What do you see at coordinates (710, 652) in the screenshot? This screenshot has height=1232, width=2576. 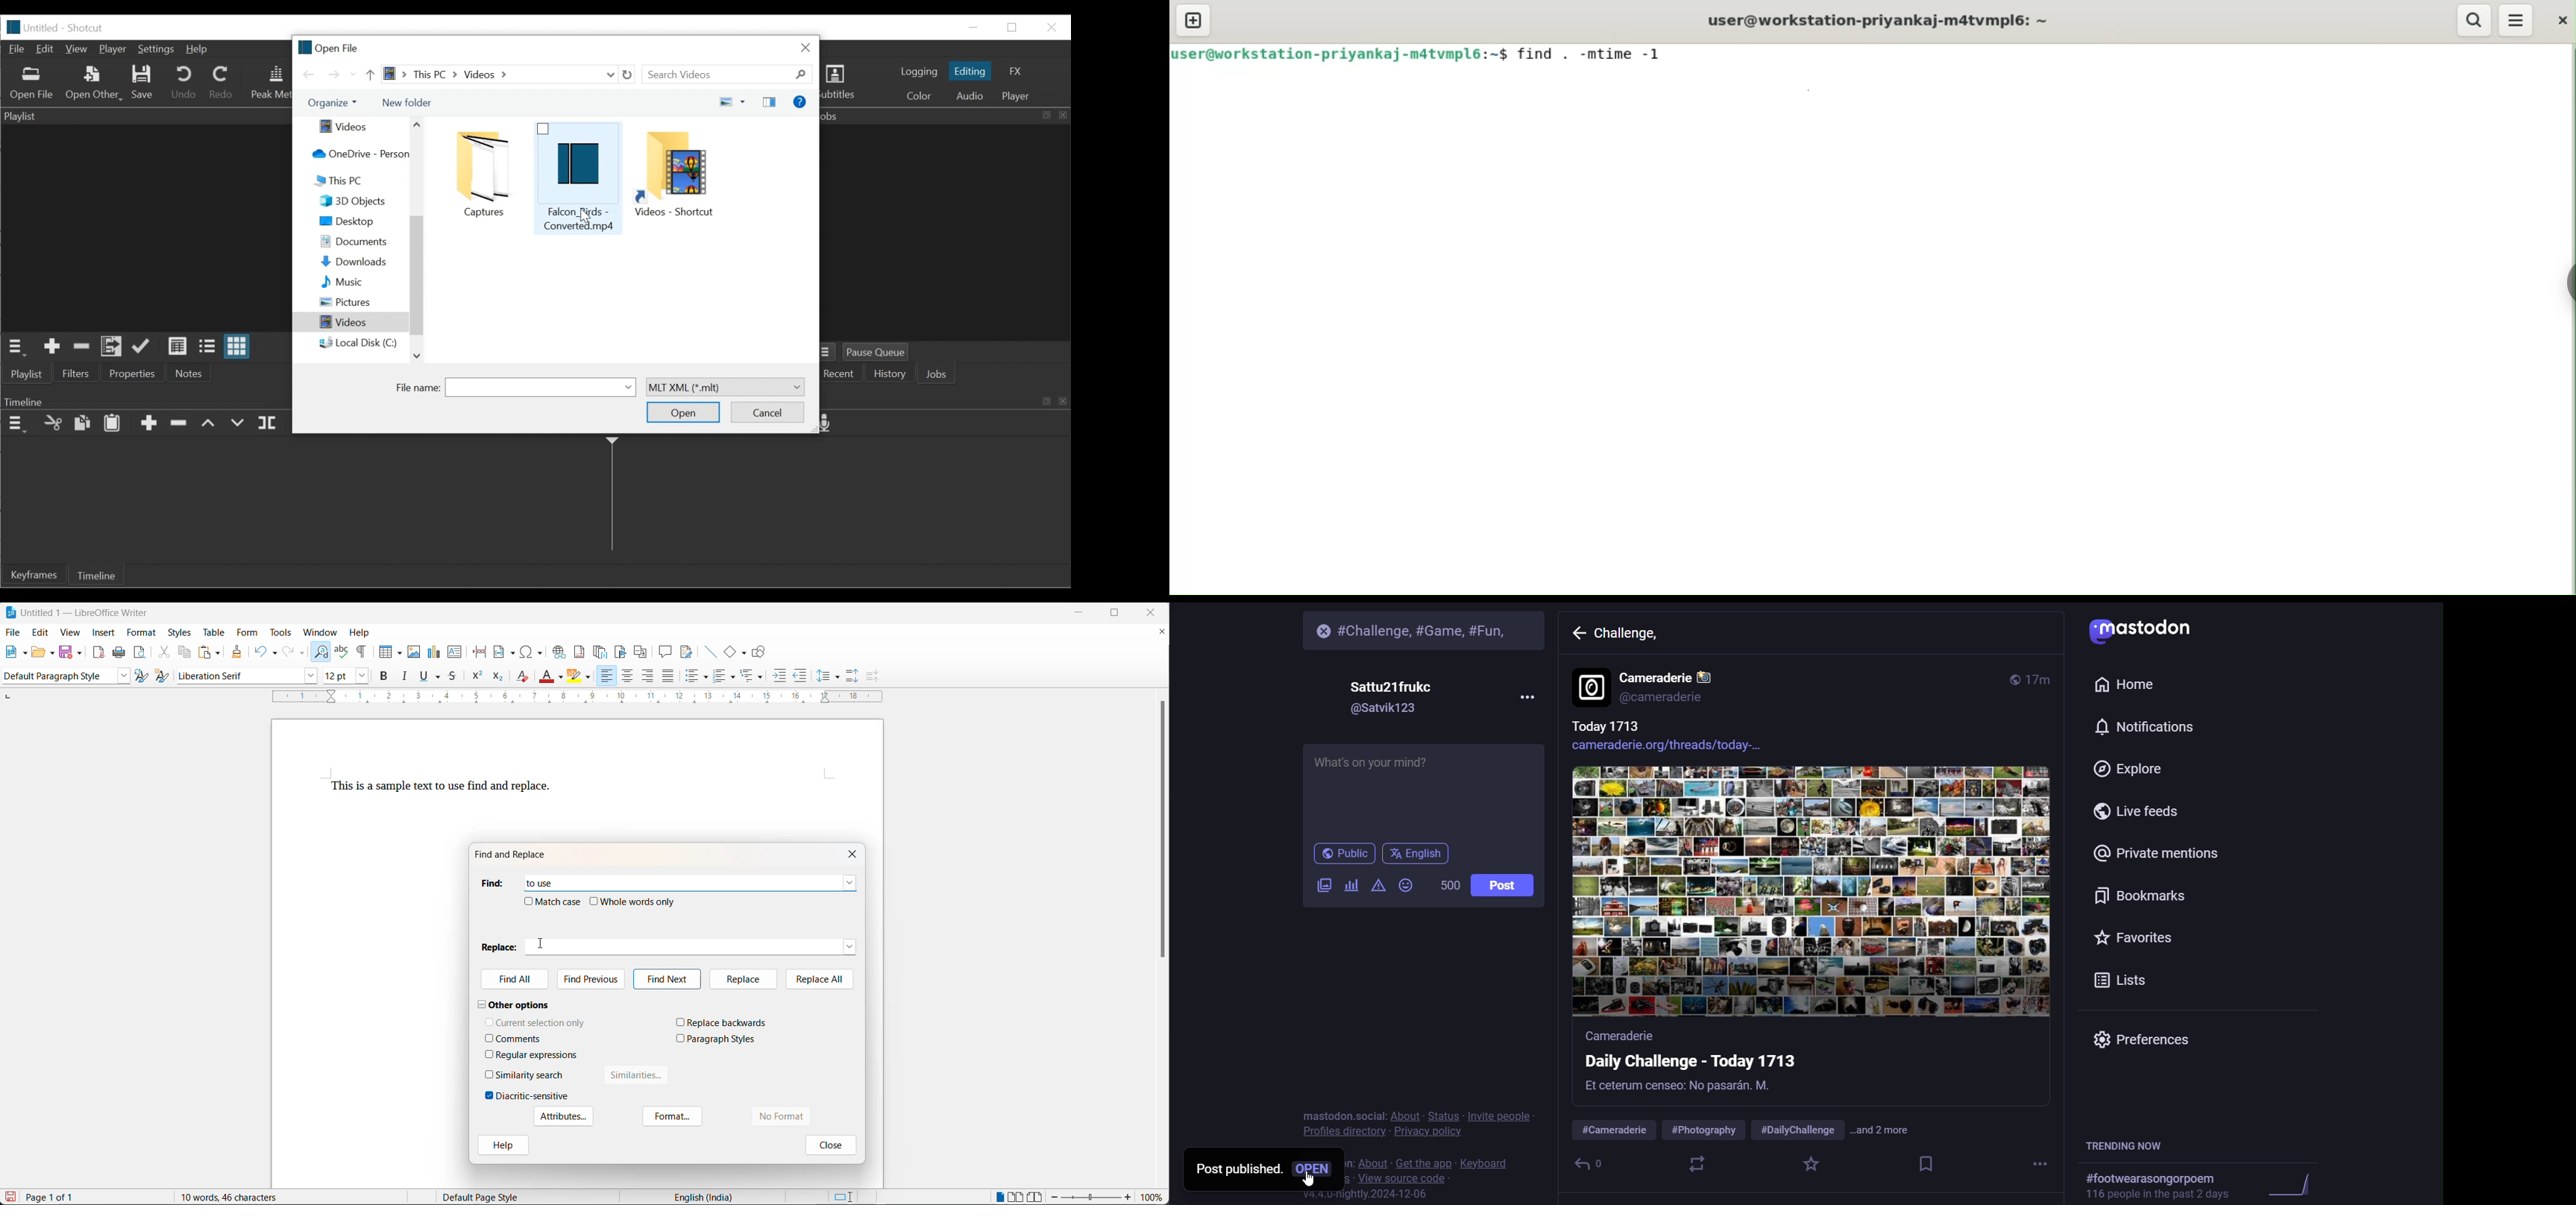 I see `insert lines` at bounding box center [710, 652].